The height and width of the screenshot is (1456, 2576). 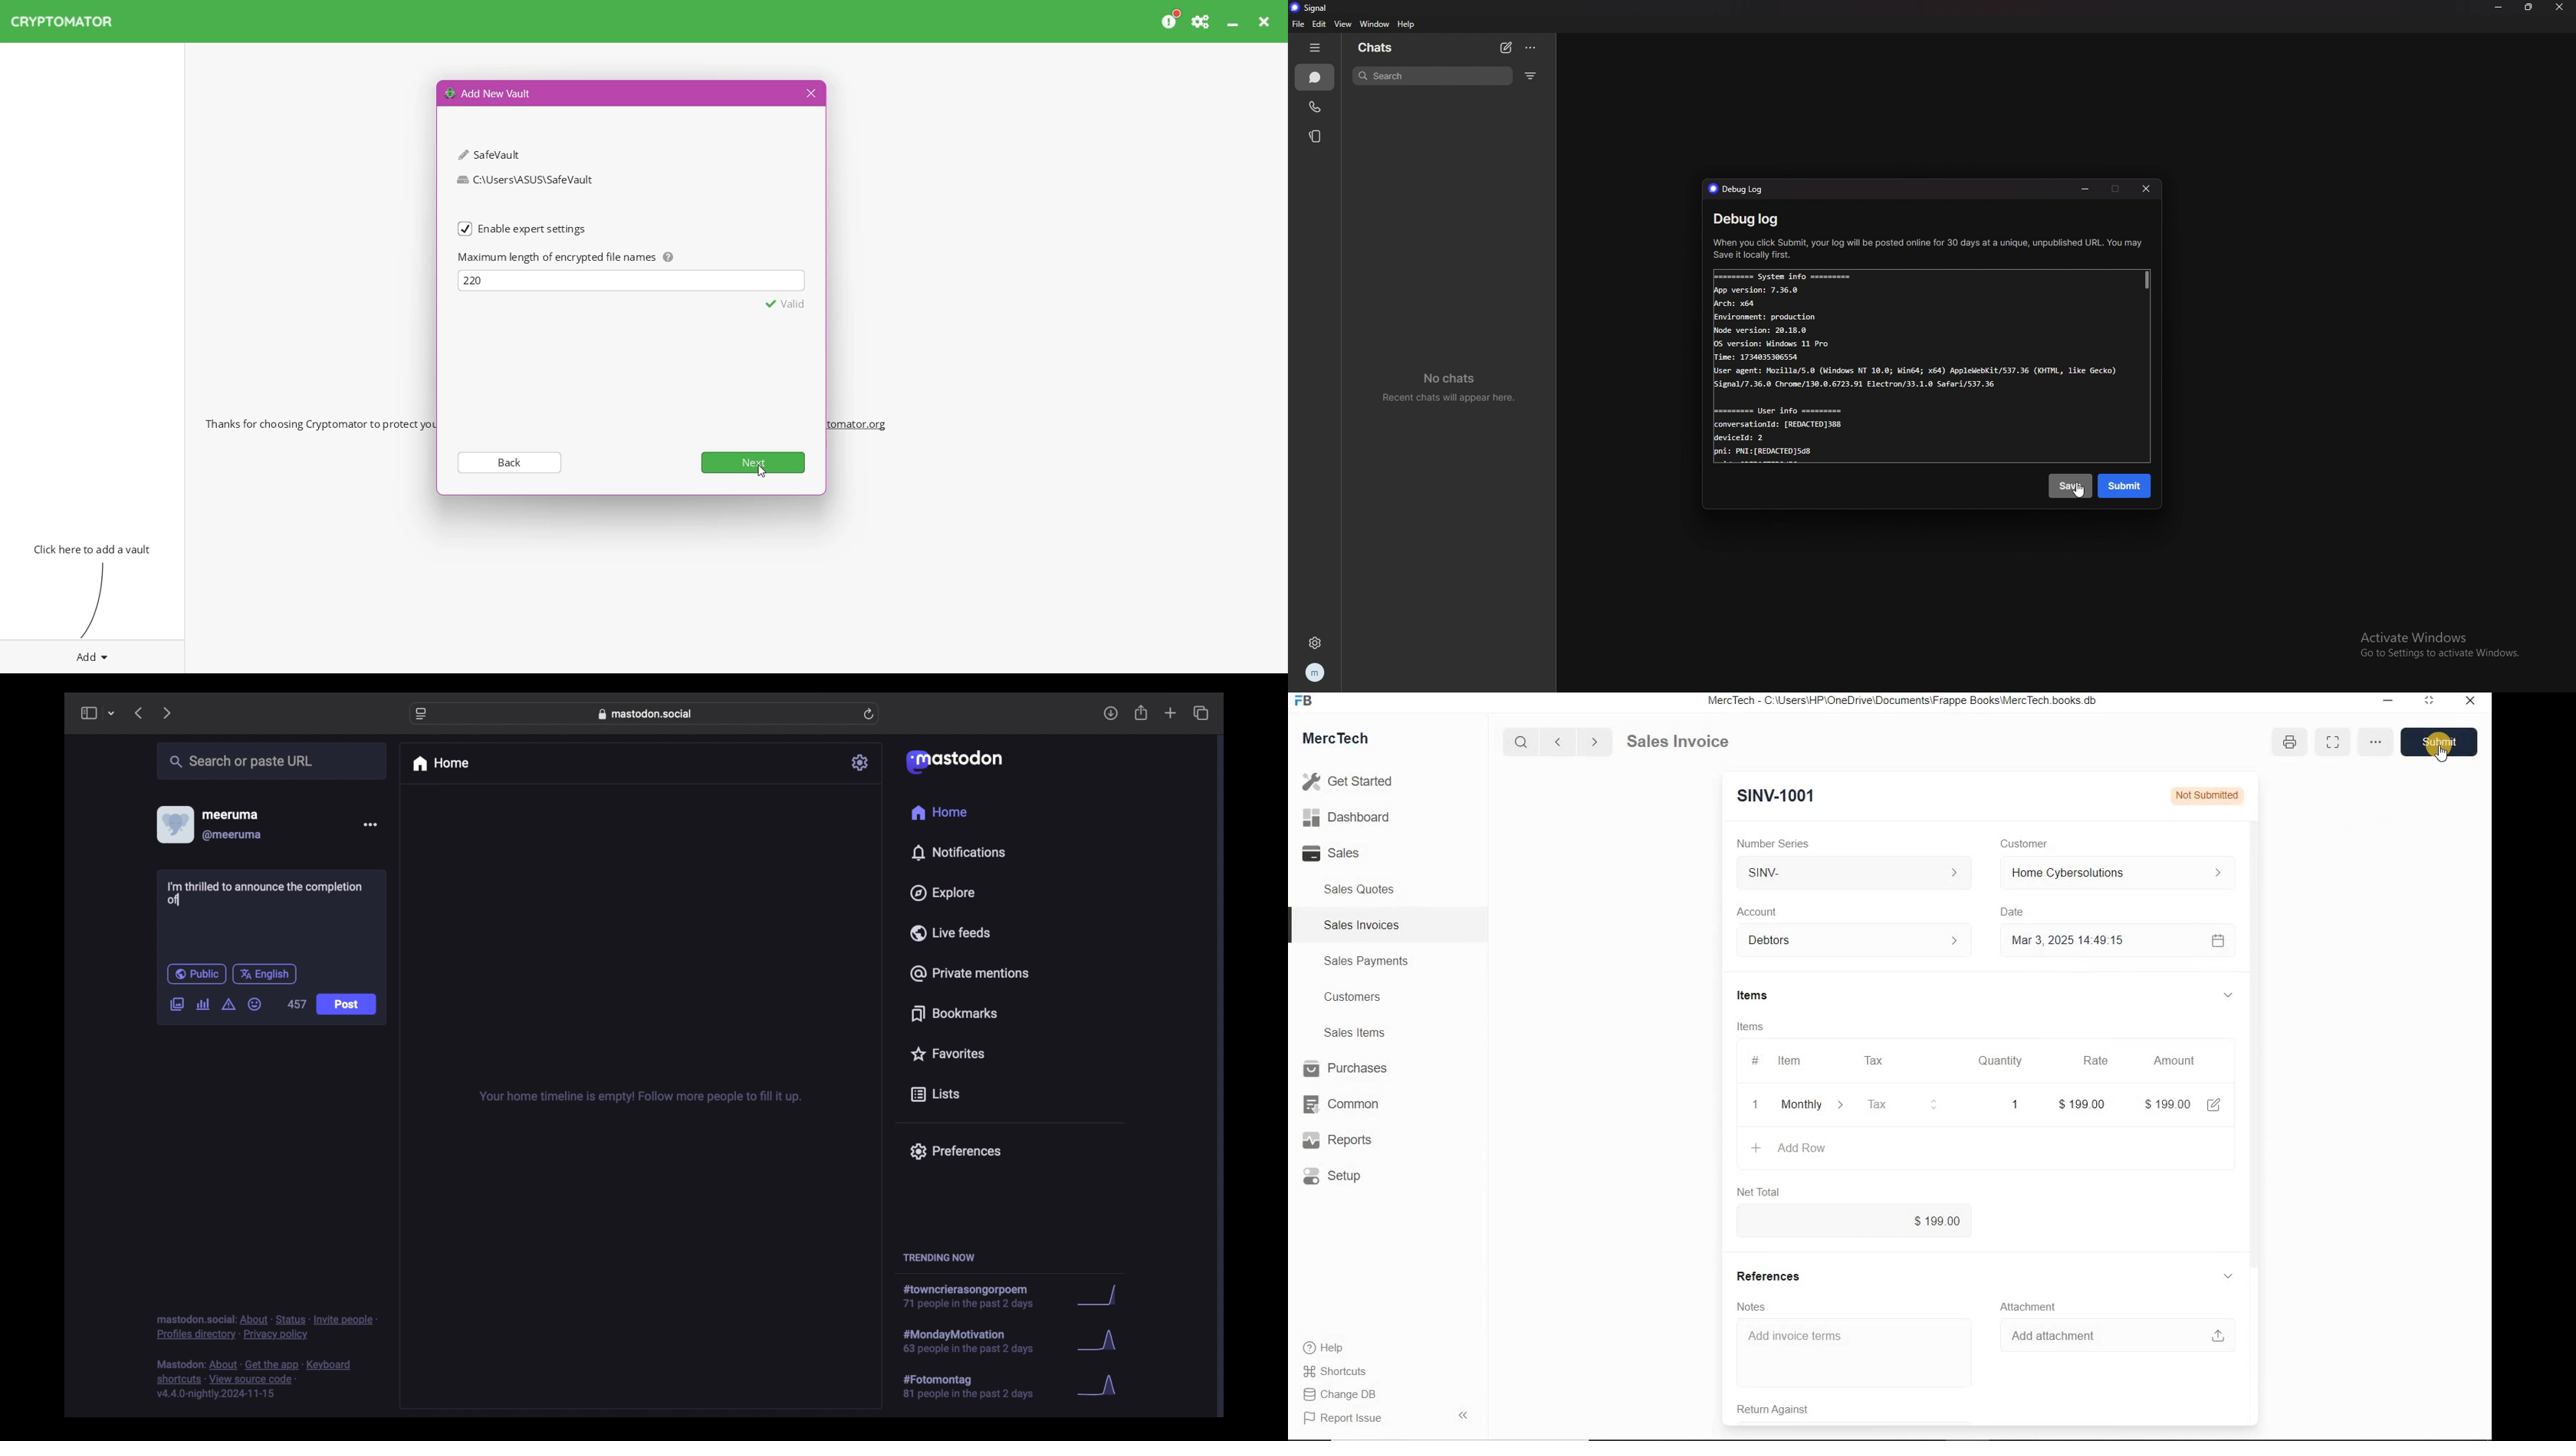 What do you see at coordinates (1342, 1372) in the screenshot?
I see `Shortcuts` at bounding box center [1342, 1372].